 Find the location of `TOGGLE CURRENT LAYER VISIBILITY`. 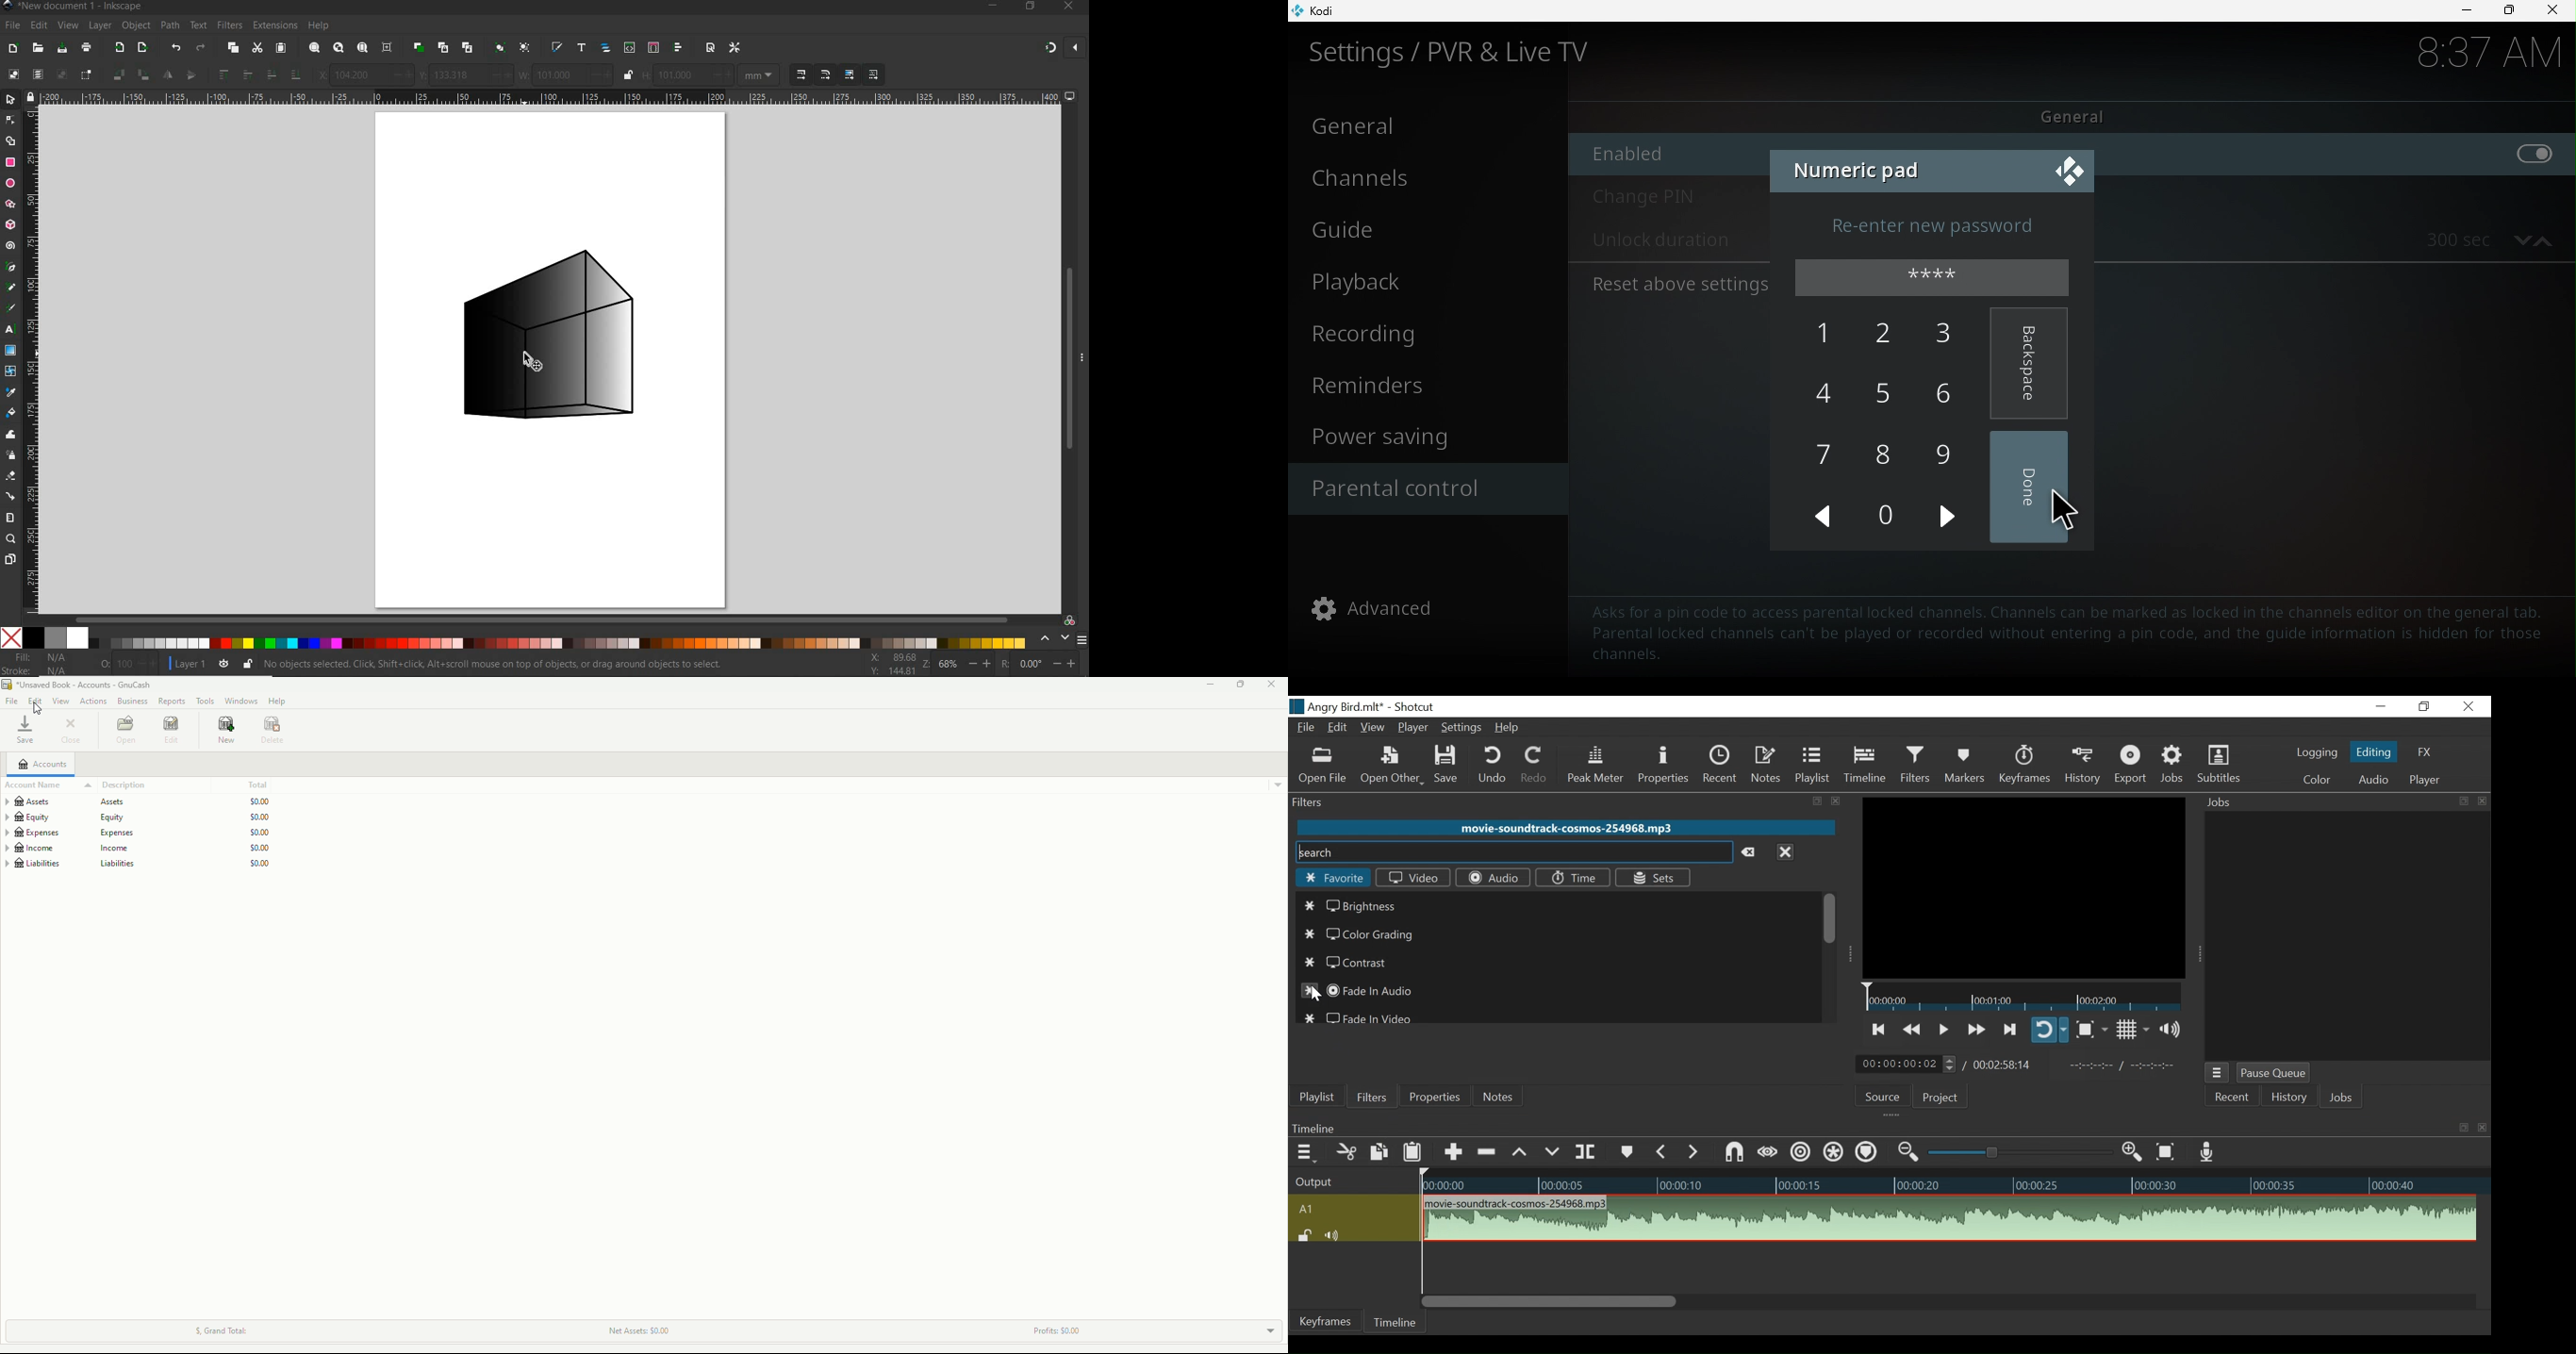

TOGGLE CURRENT LAYER VISIBILITY is located at coordinates (224, 663).